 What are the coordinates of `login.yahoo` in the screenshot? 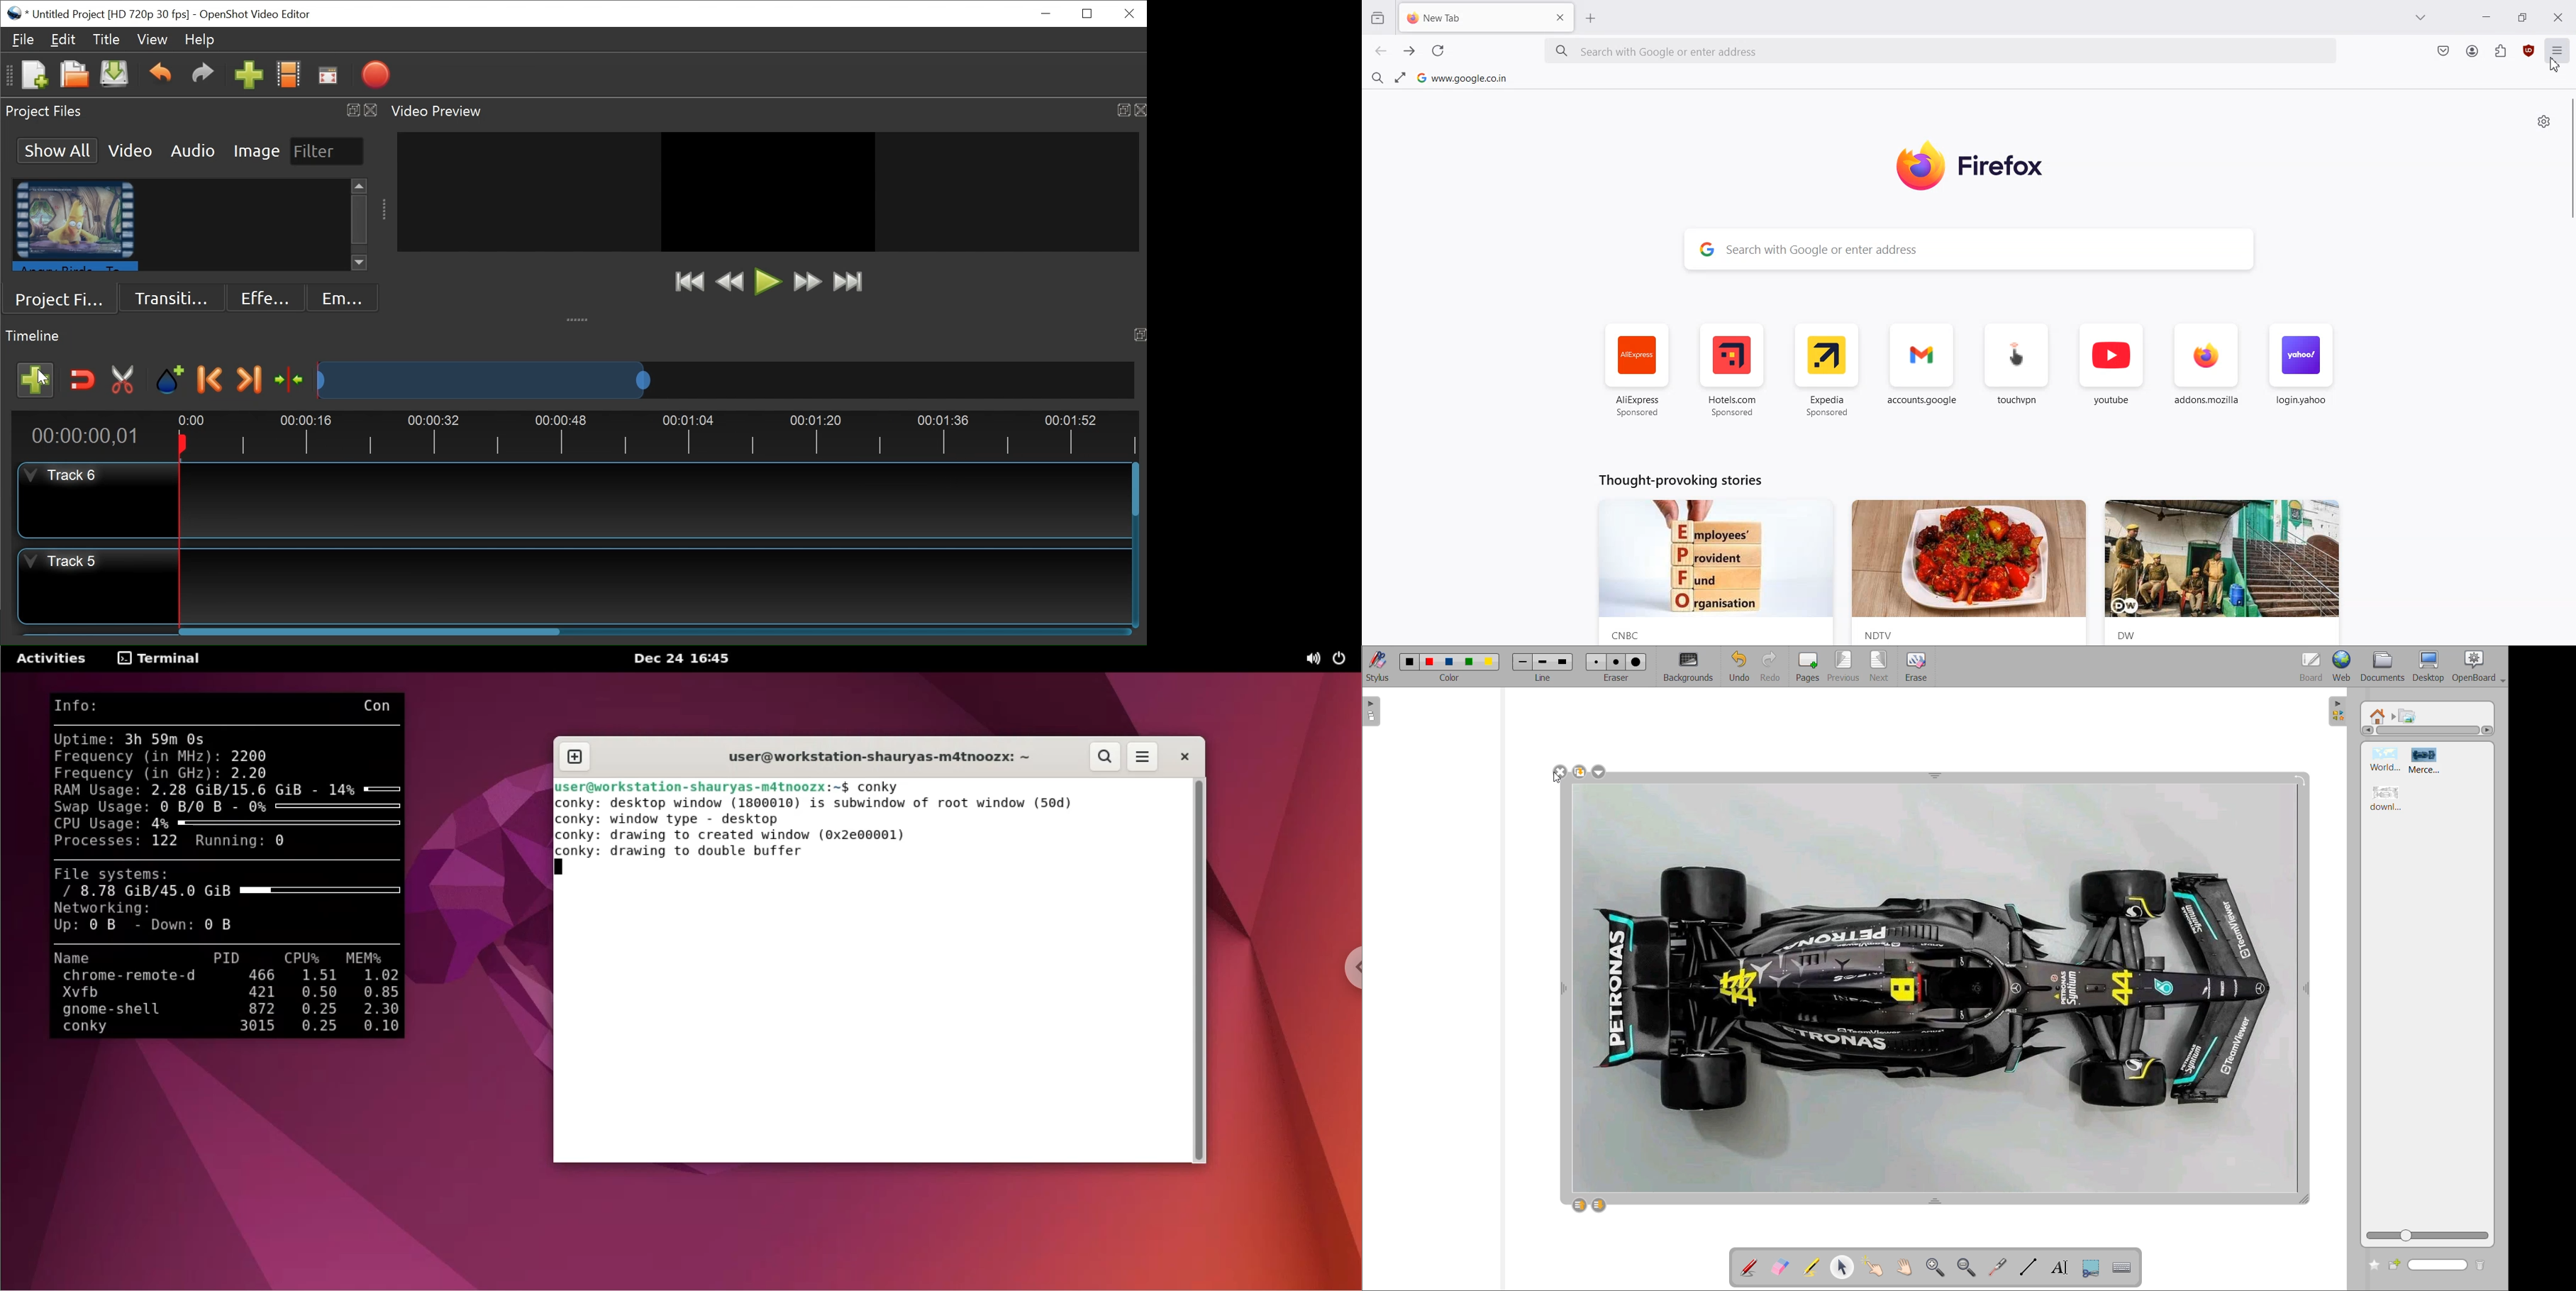 It's located at (2300, 371).